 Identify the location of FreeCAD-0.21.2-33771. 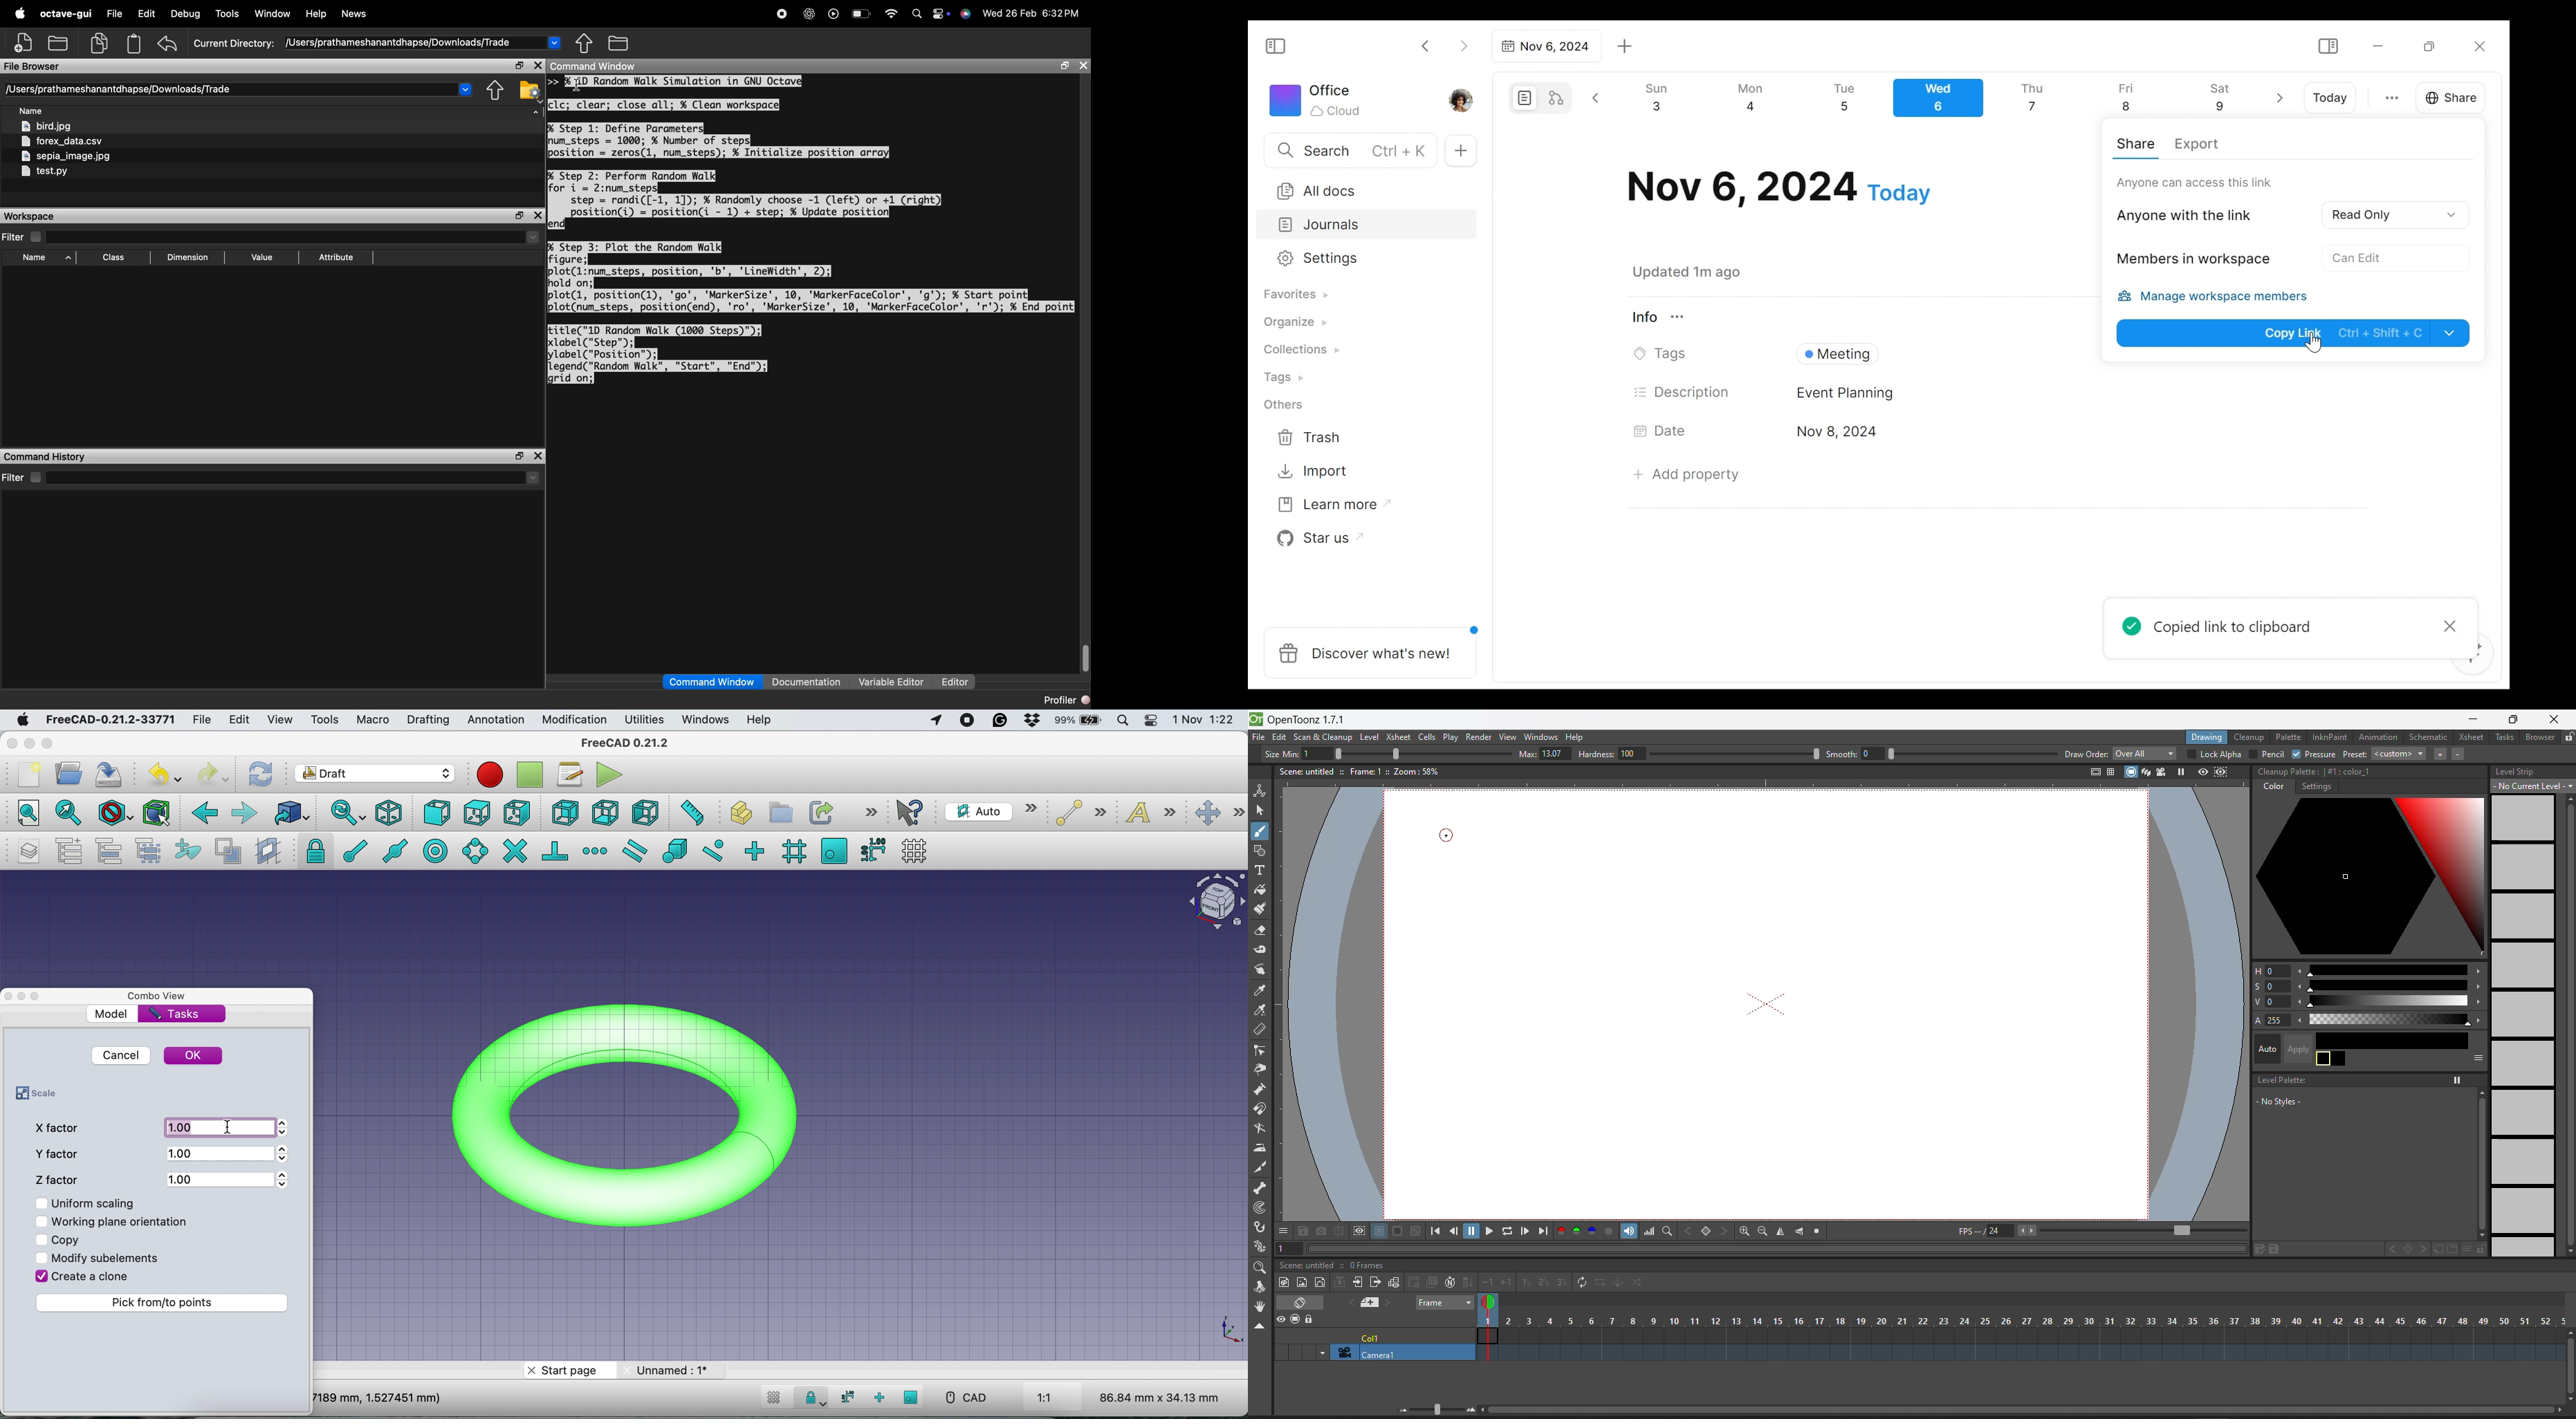
(111, 719).